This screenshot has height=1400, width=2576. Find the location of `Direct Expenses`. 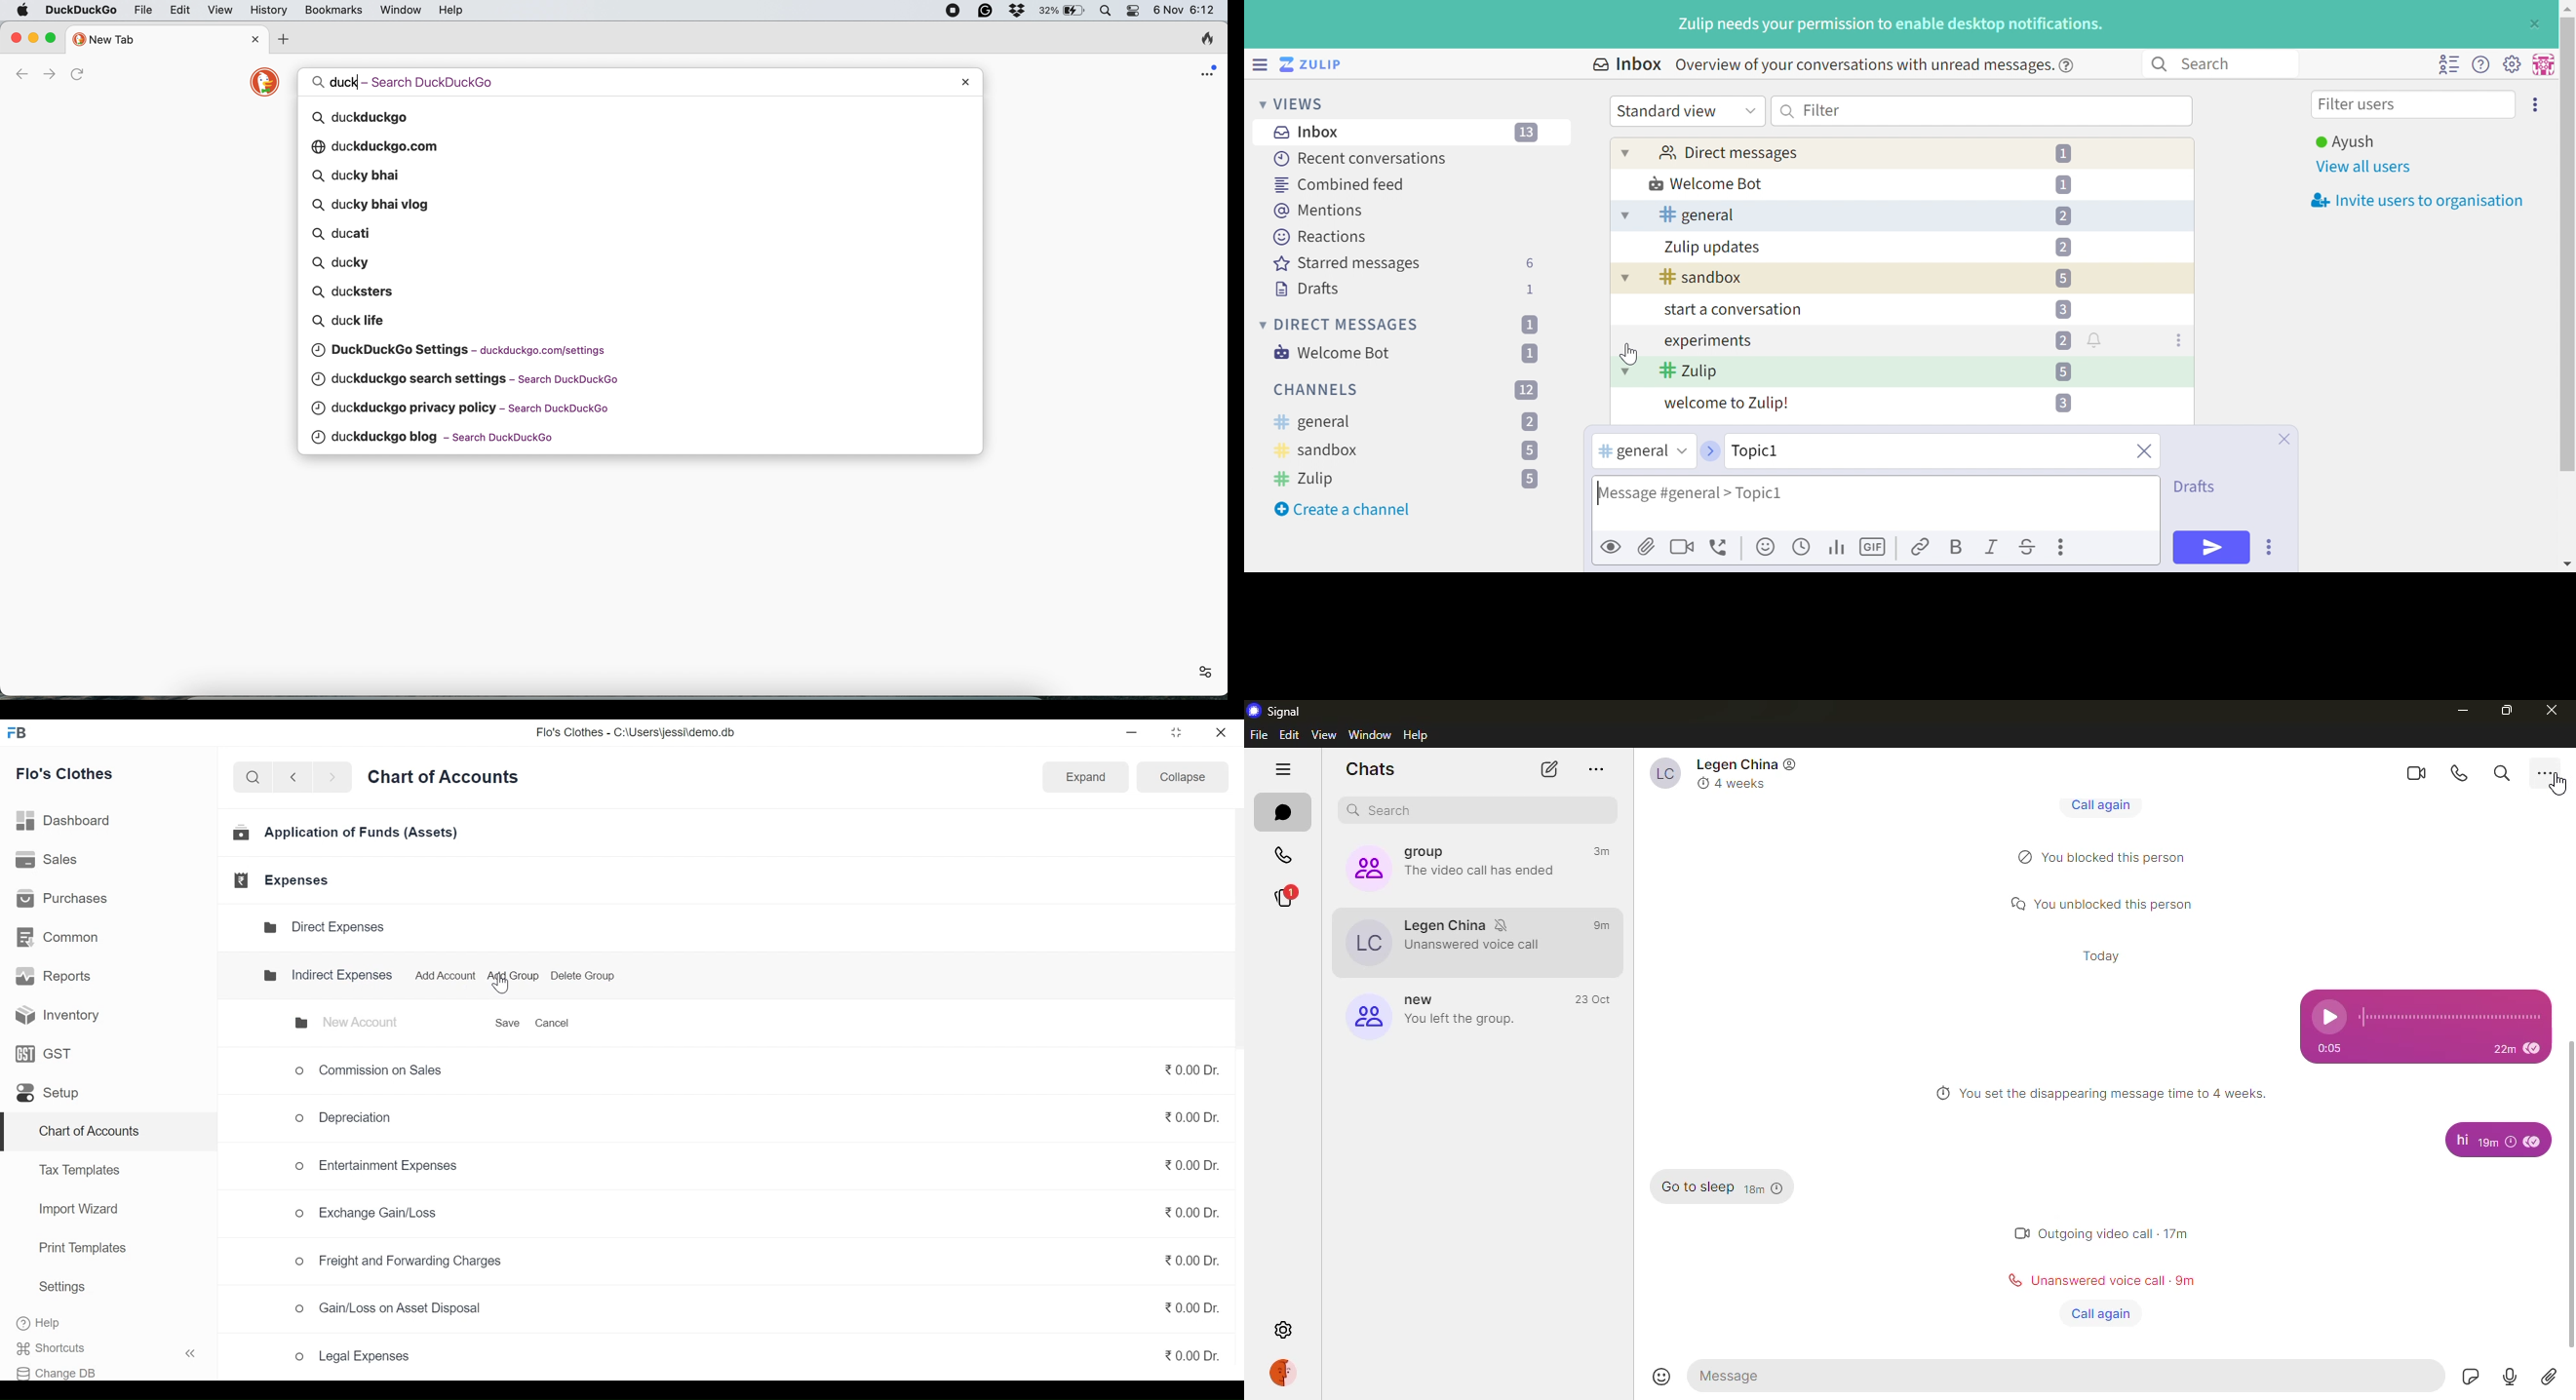

Direct Expenses is located at coordinates (331, 928).